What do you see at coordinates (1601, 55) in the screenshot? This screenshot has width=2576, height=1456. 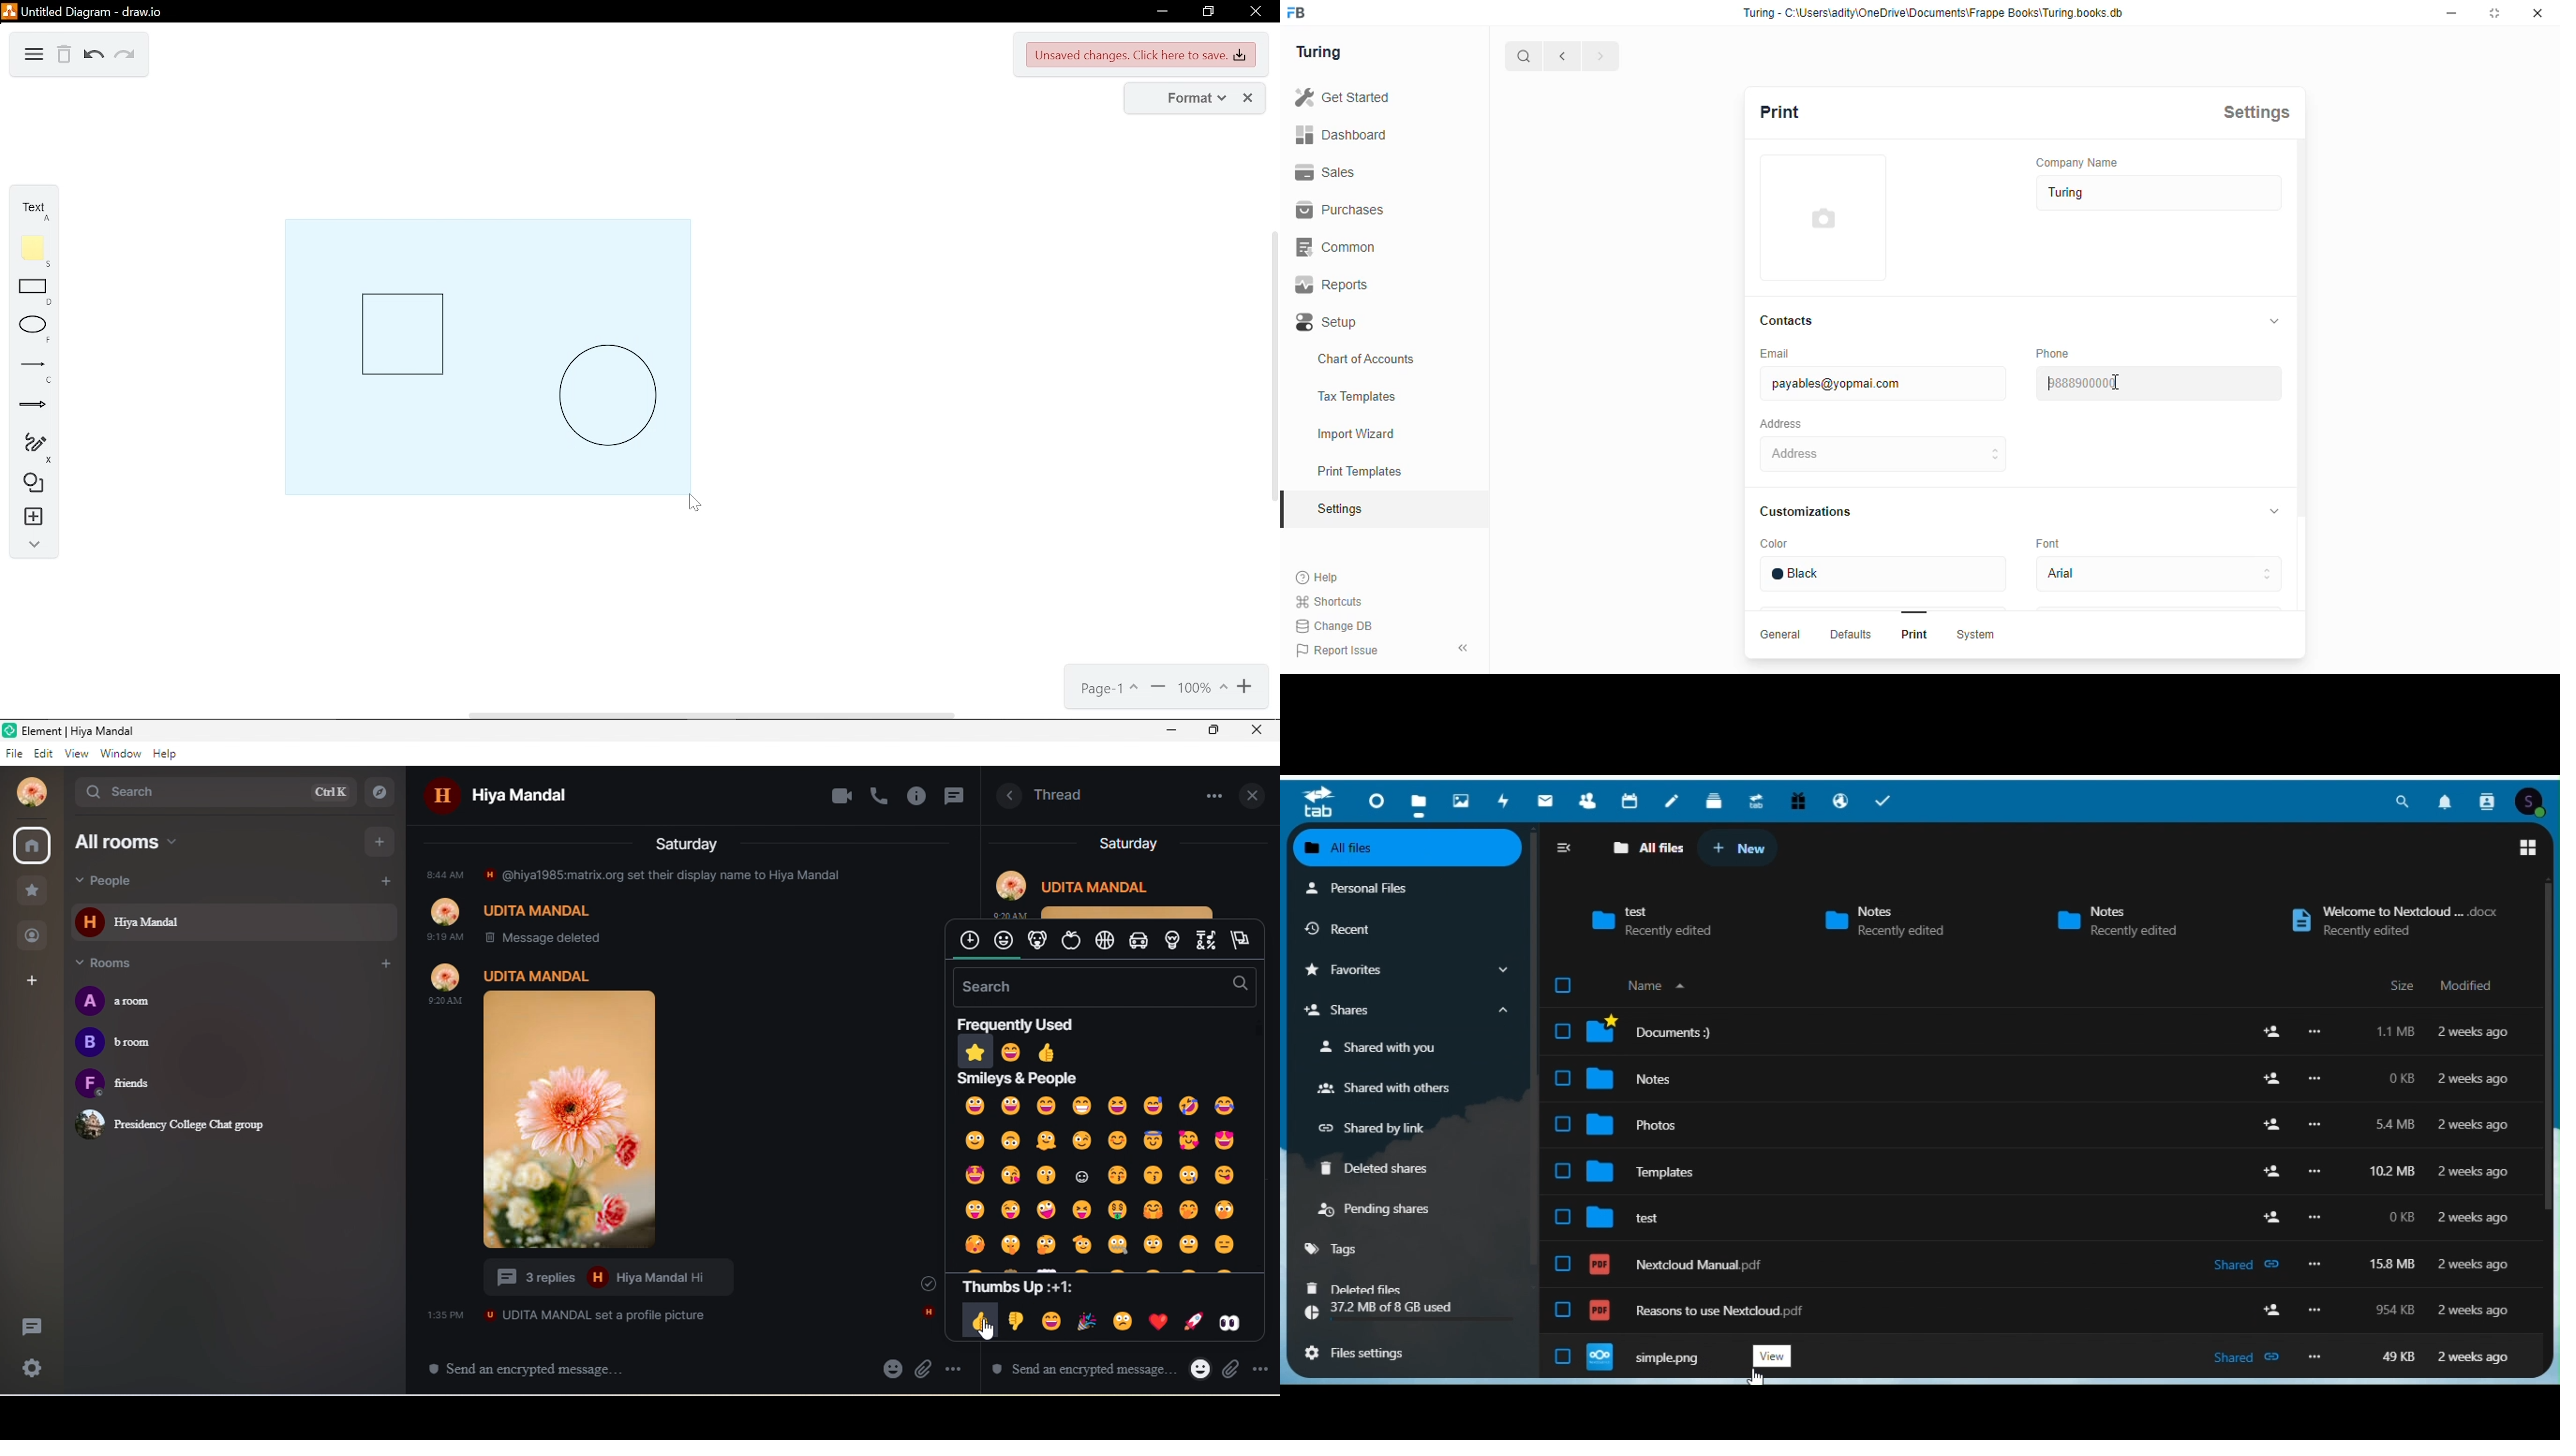 I see `forward` at bounding box center [1601, 55].